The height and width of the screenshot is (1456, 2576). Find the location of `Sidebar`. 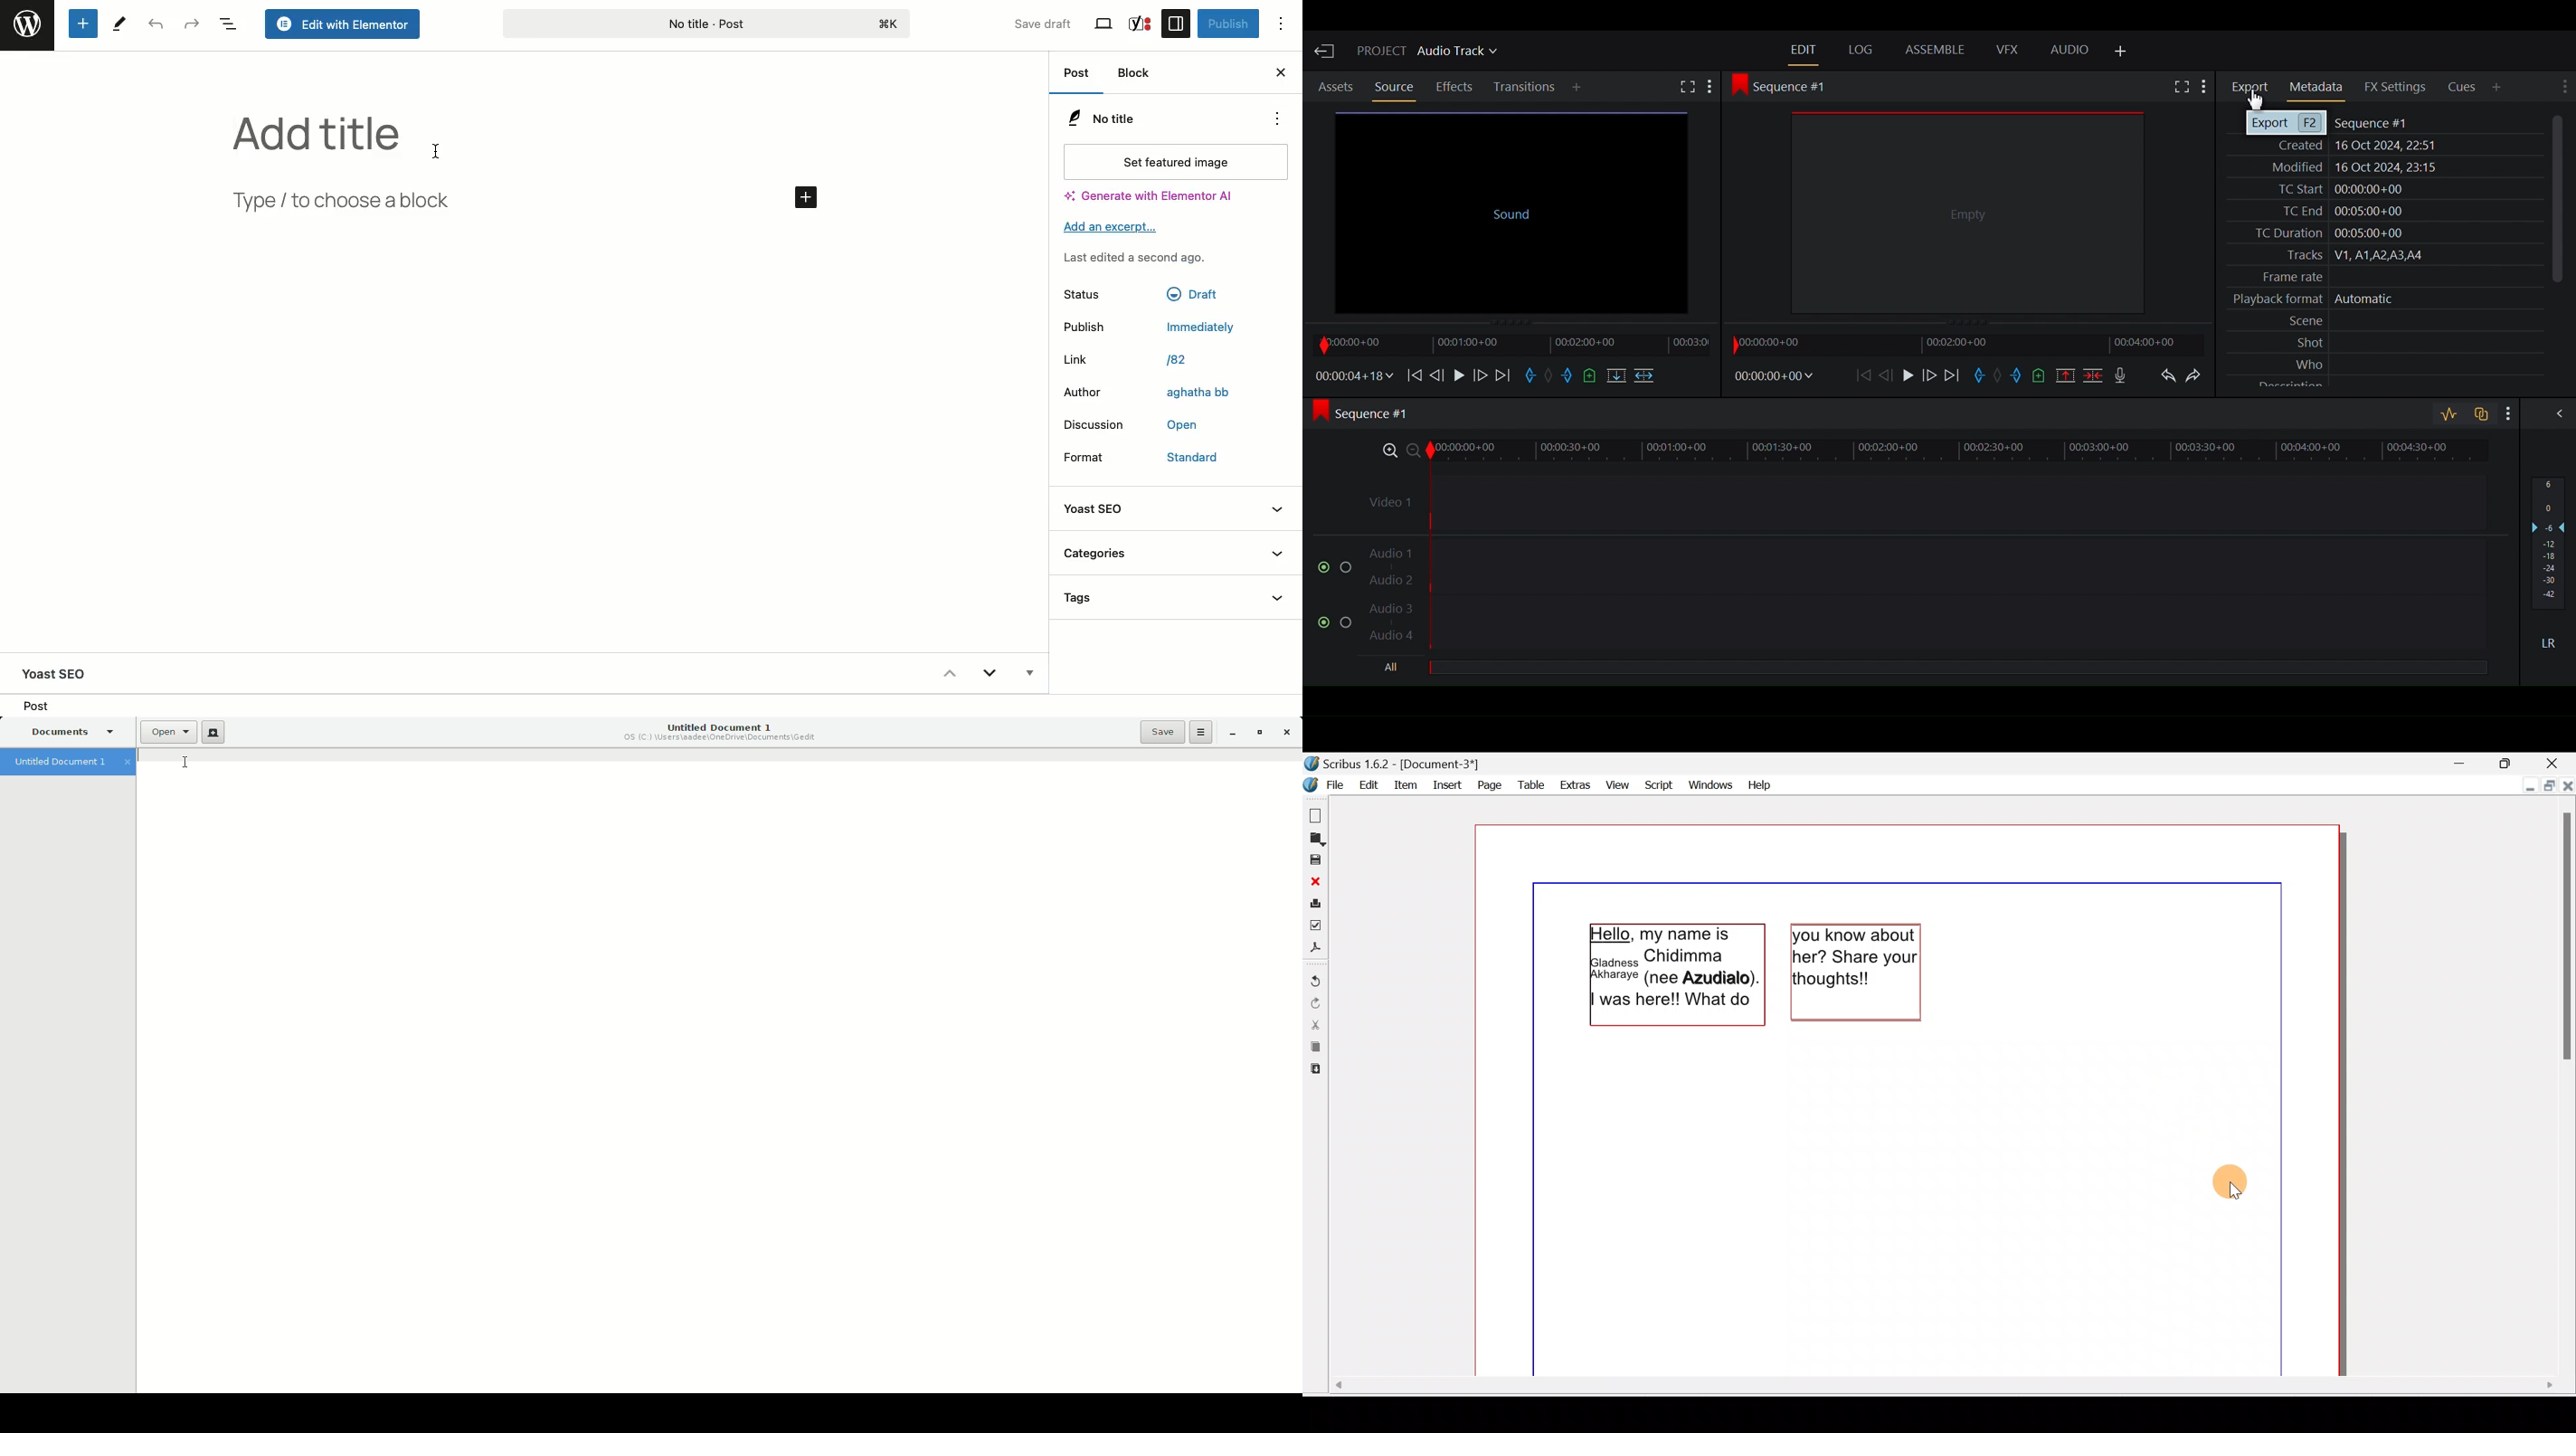

Sidebar is located at coordinates (1176, 23).